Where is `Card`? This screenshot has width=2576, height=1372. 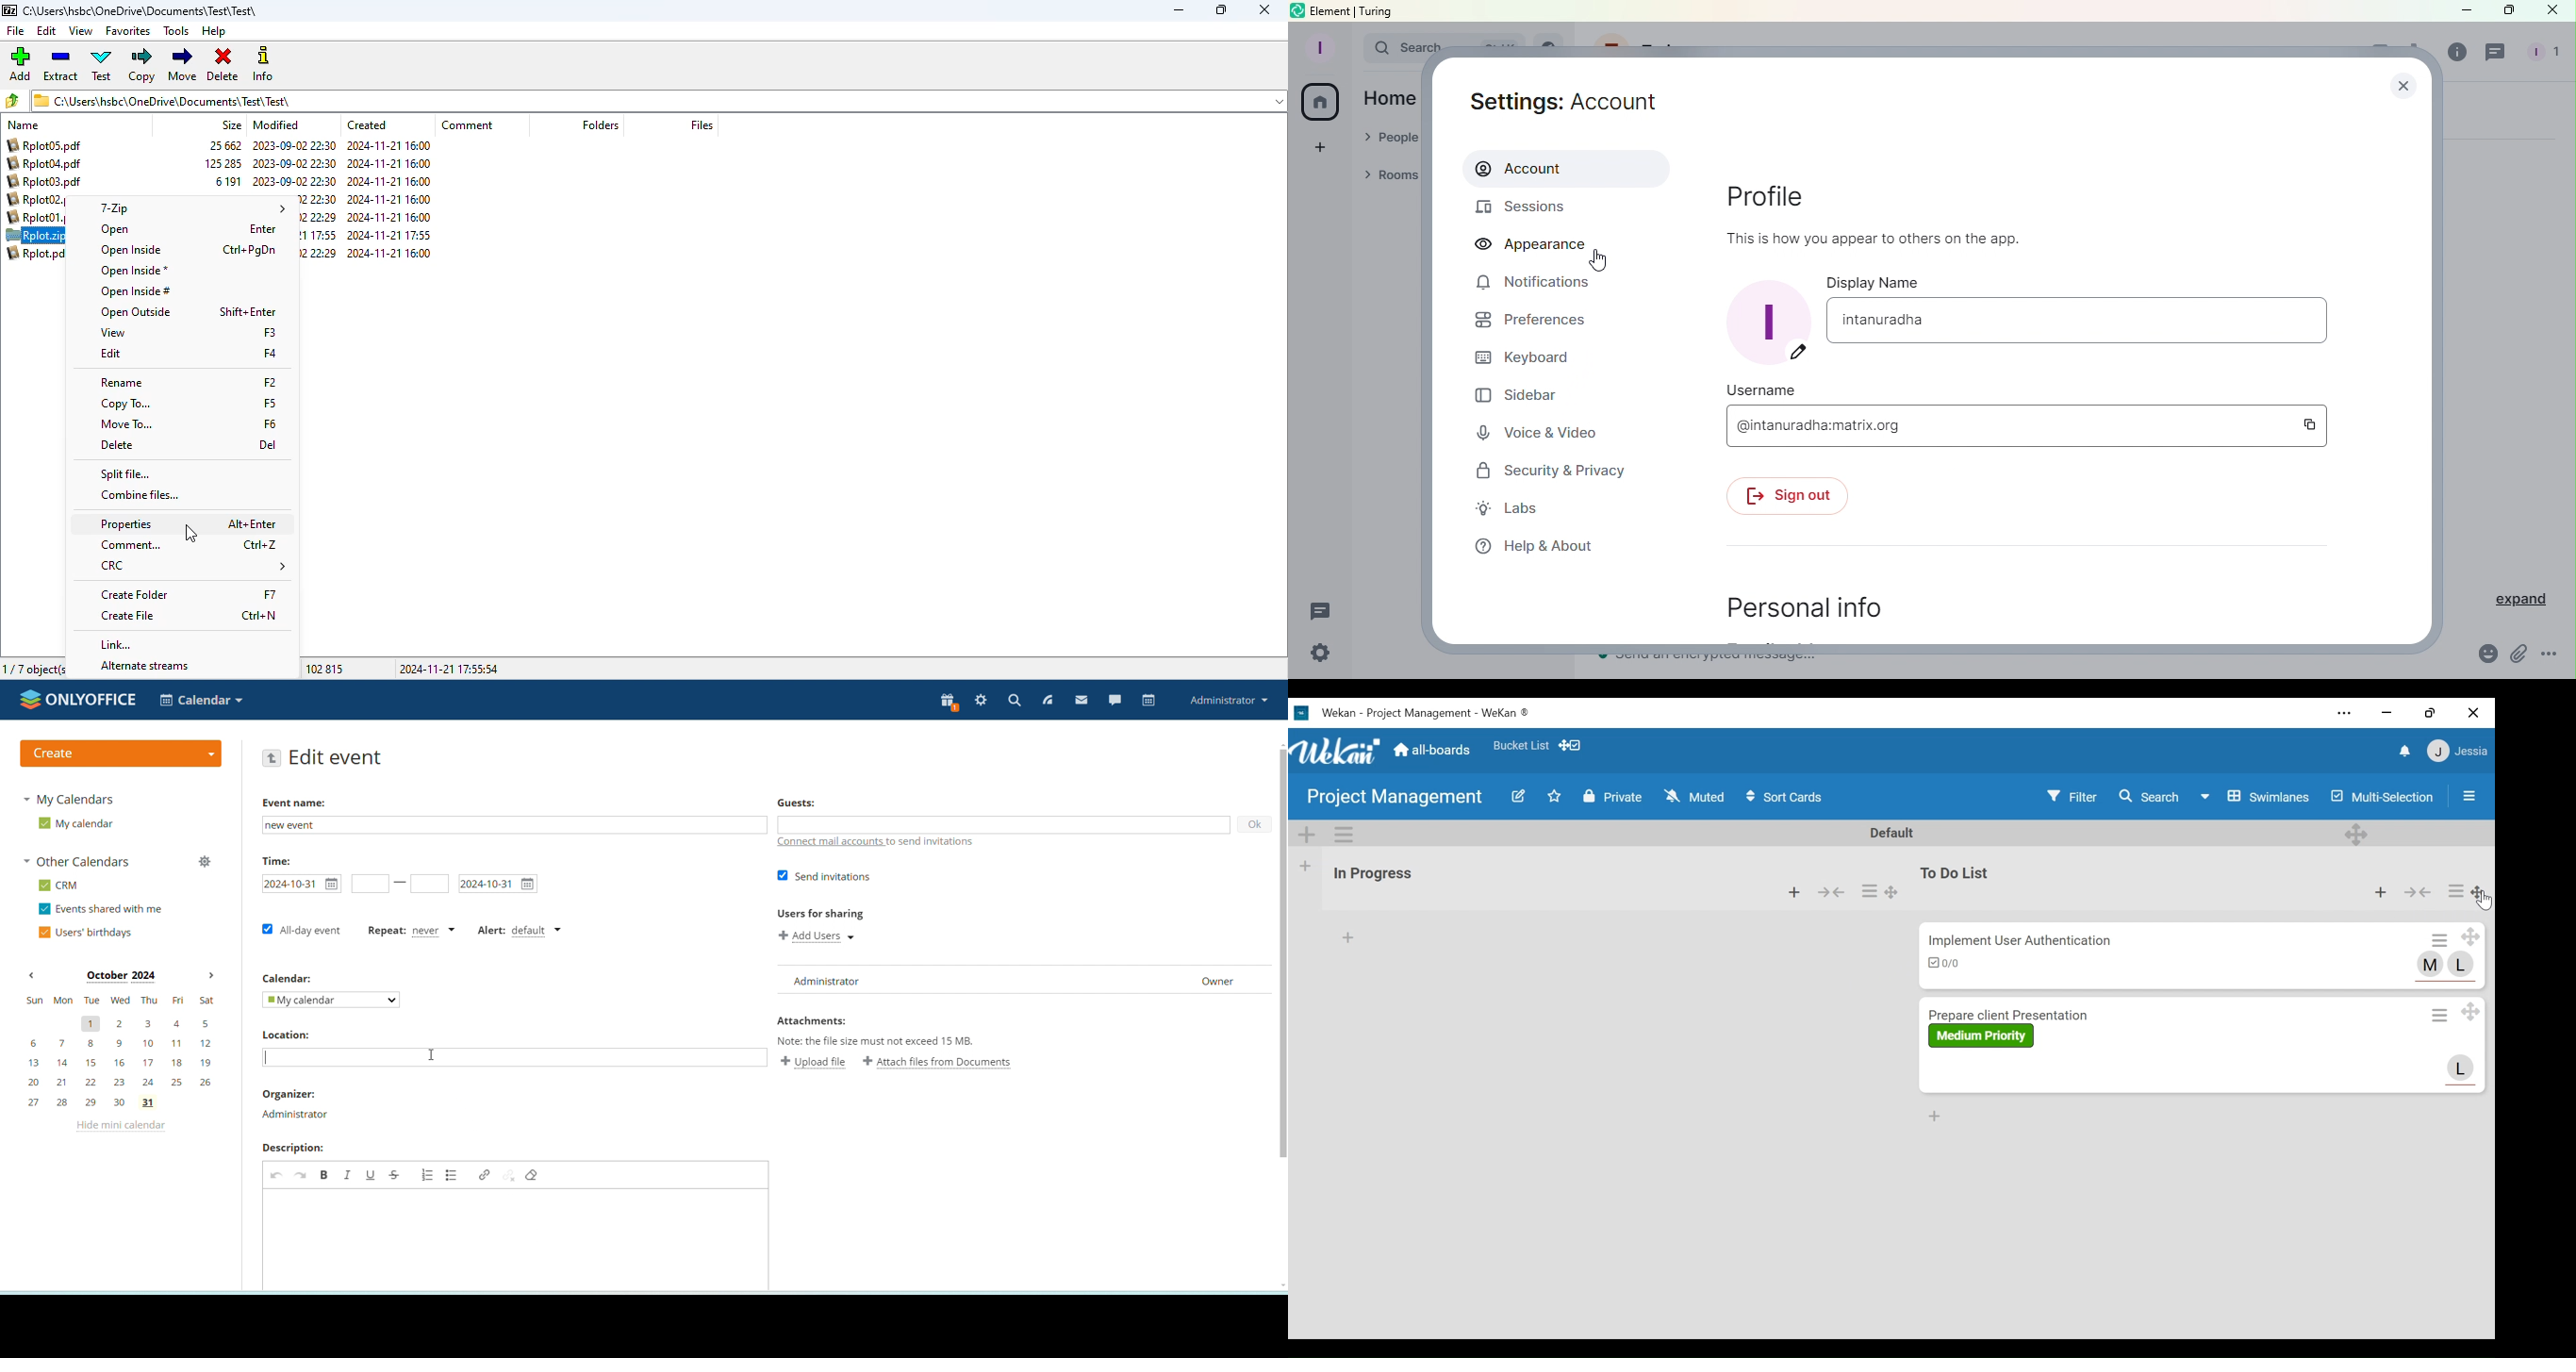
Card is located at coordinates (2092, 1046).